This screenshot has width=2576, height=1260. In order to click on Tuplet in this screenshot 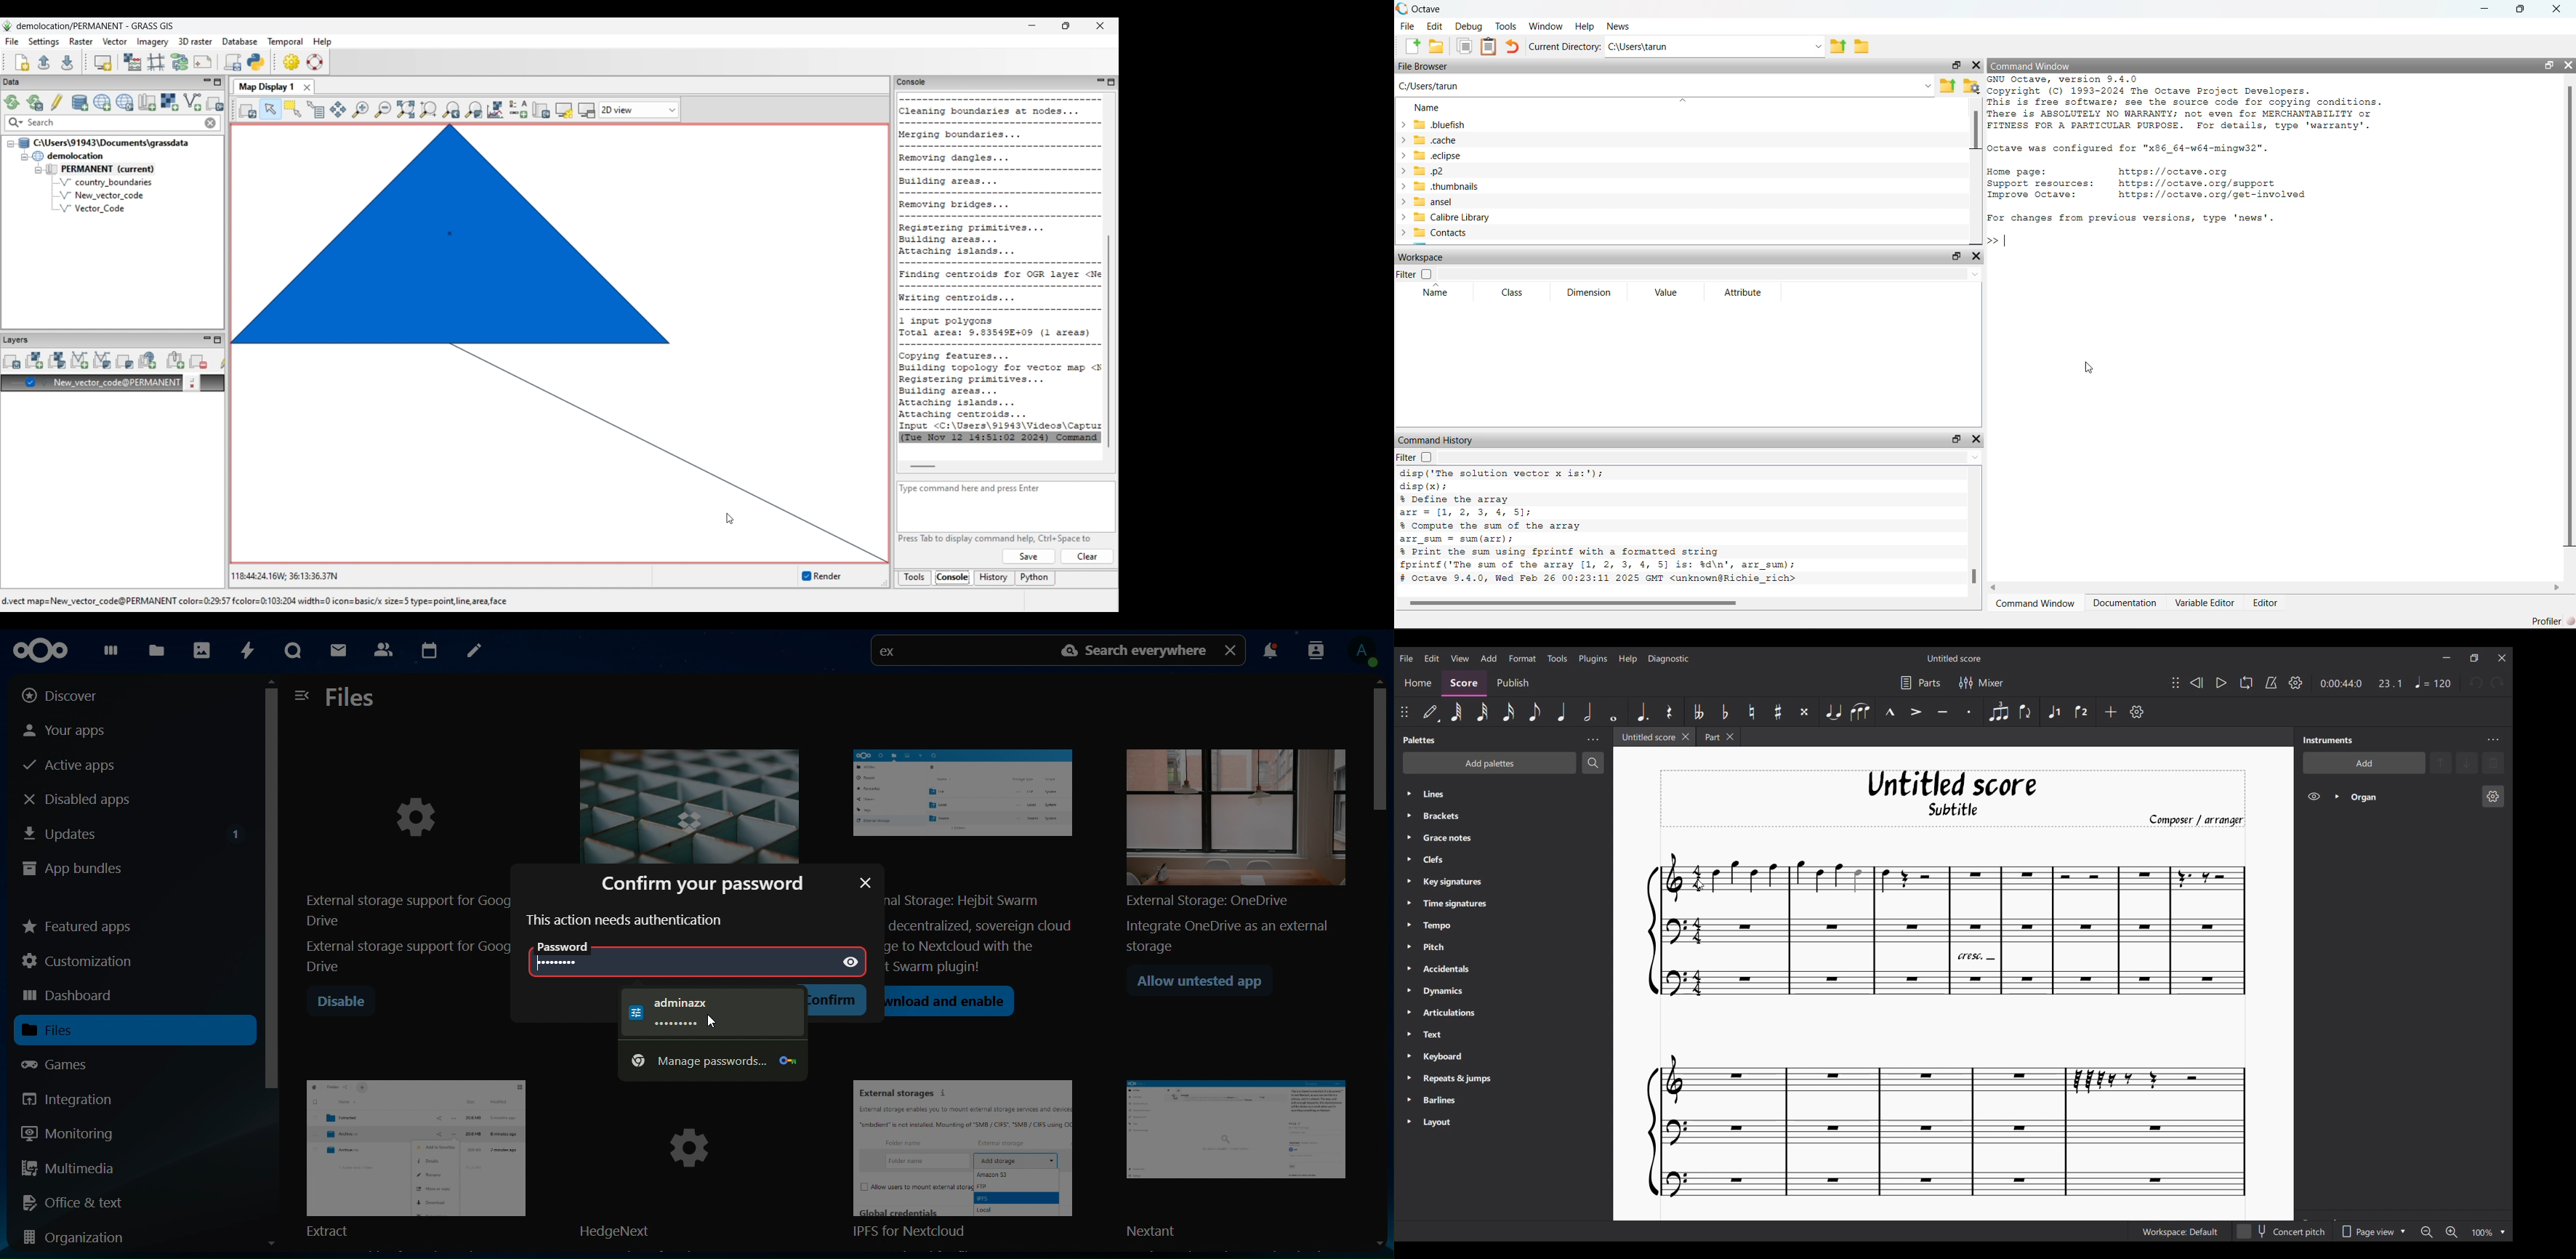, I will do `click(1999, 712)`.